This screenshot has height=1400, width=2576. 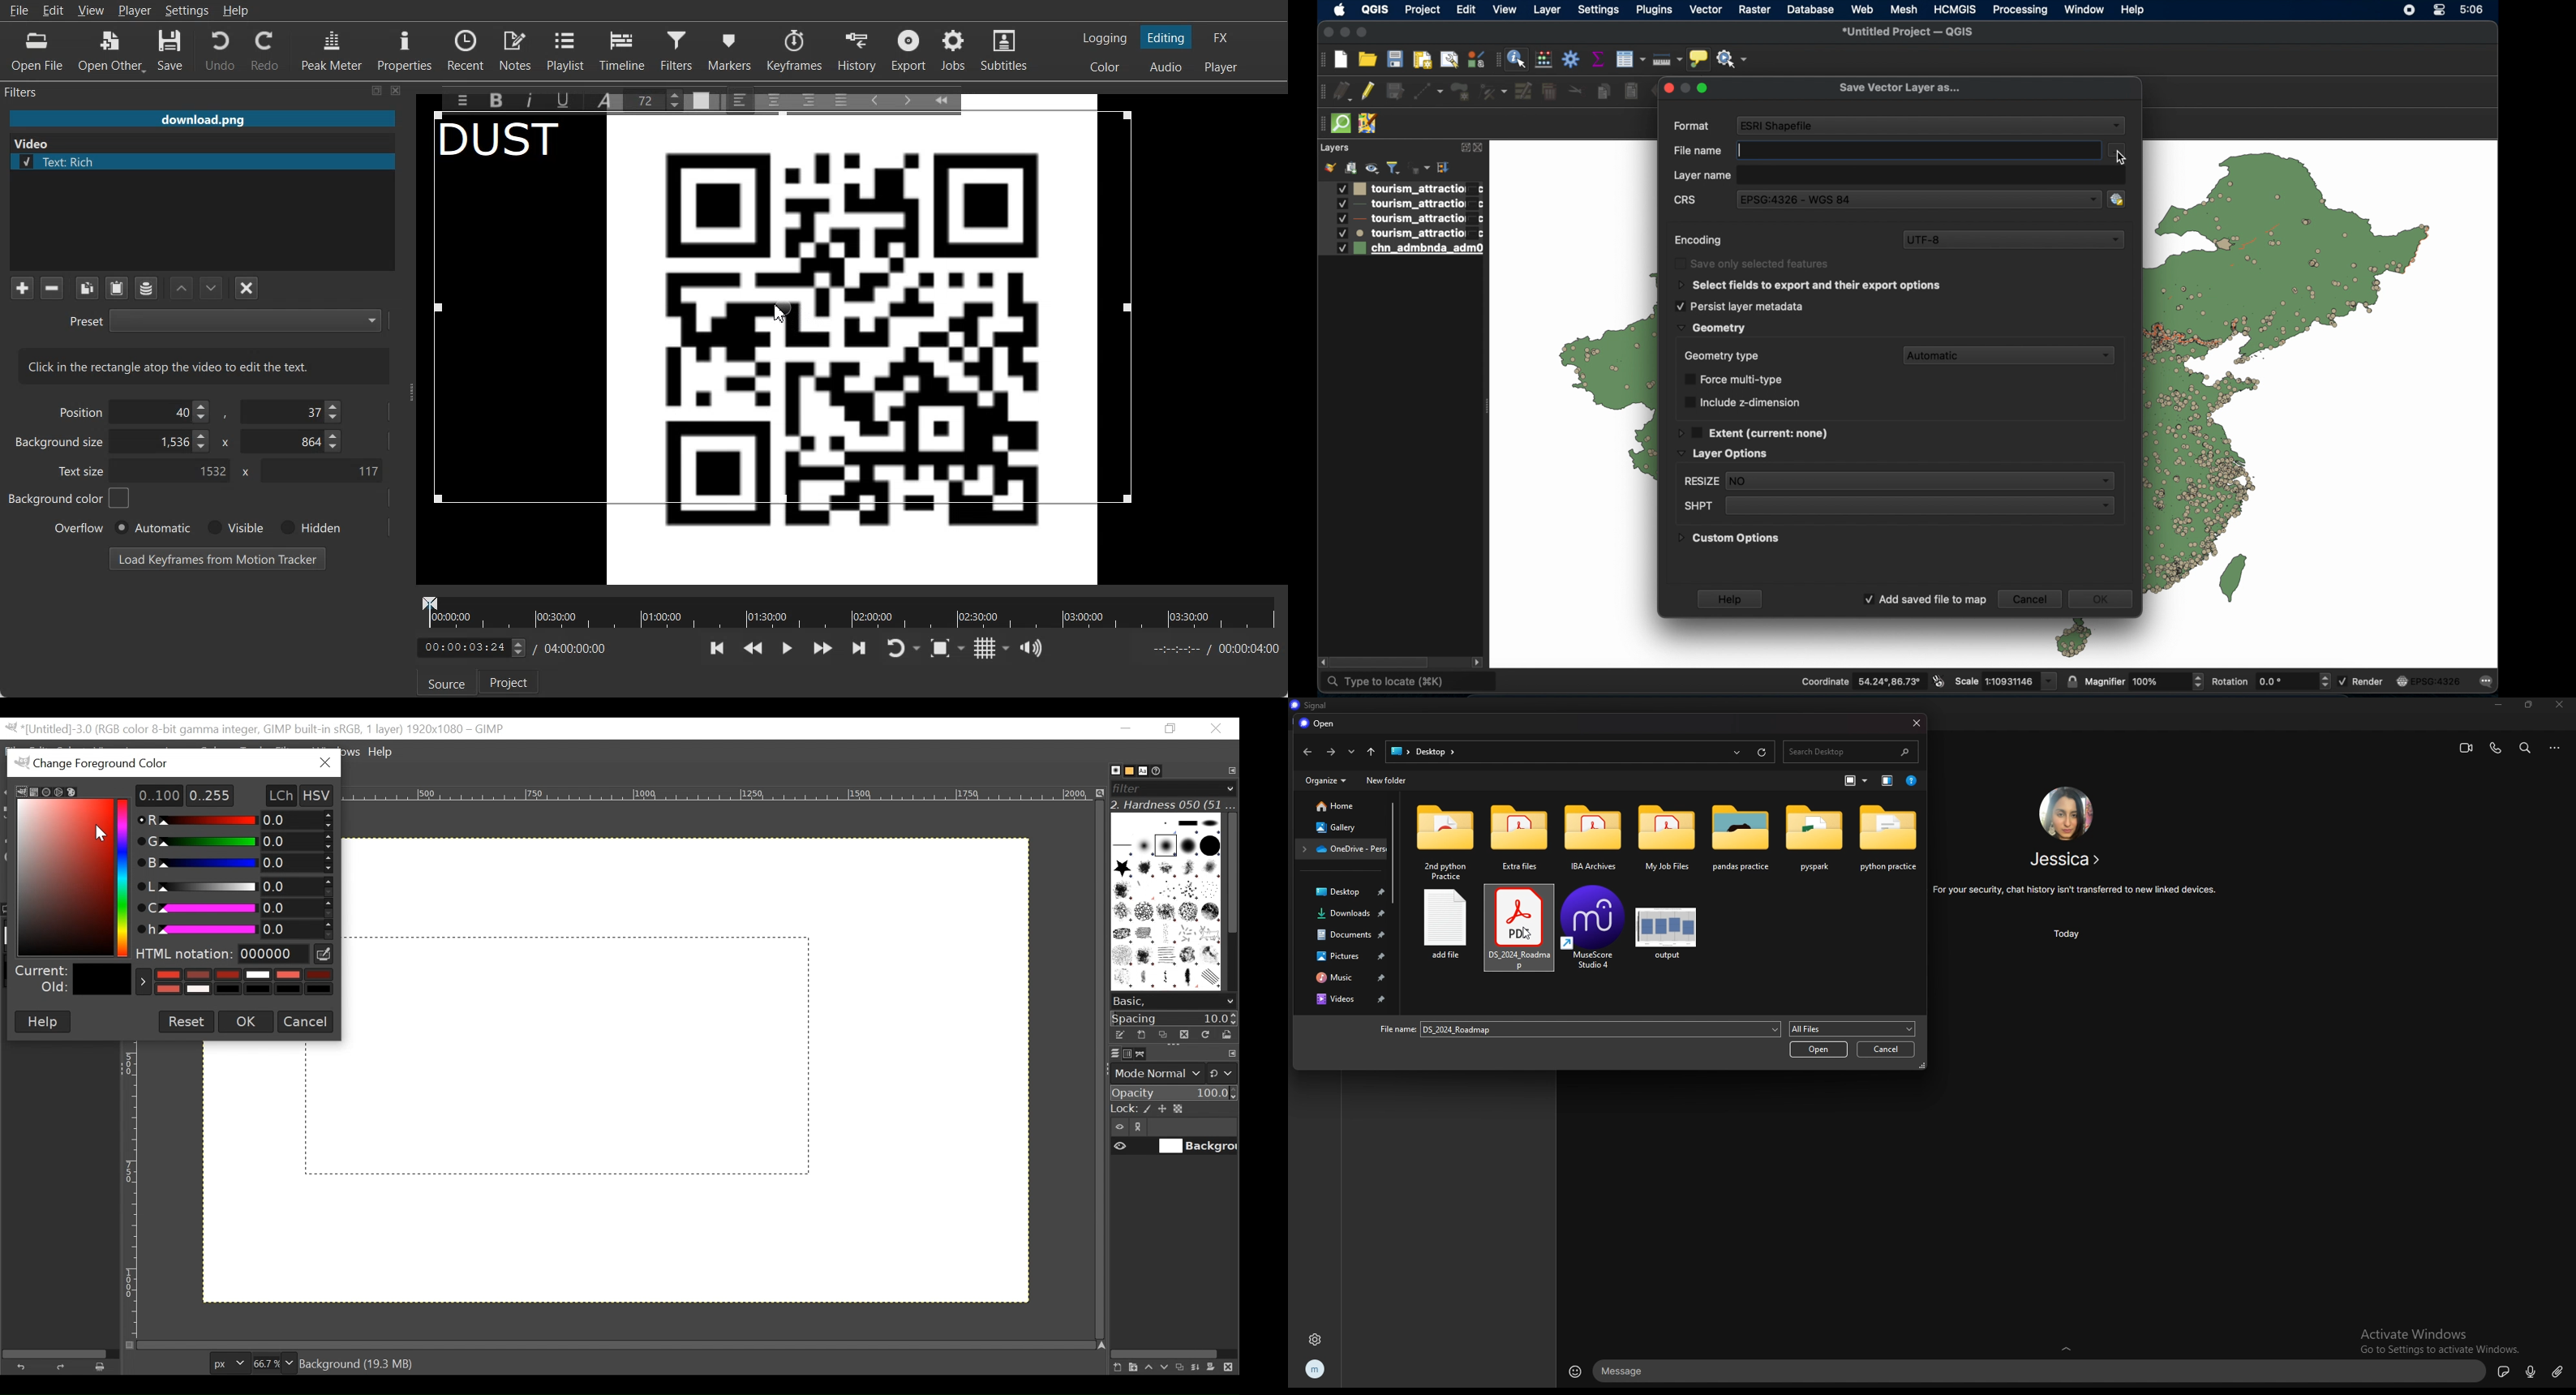 What do you see at coordinates (63, 1367) in the screenshot?
I see `Redo` at bounding box center [63, 1367].